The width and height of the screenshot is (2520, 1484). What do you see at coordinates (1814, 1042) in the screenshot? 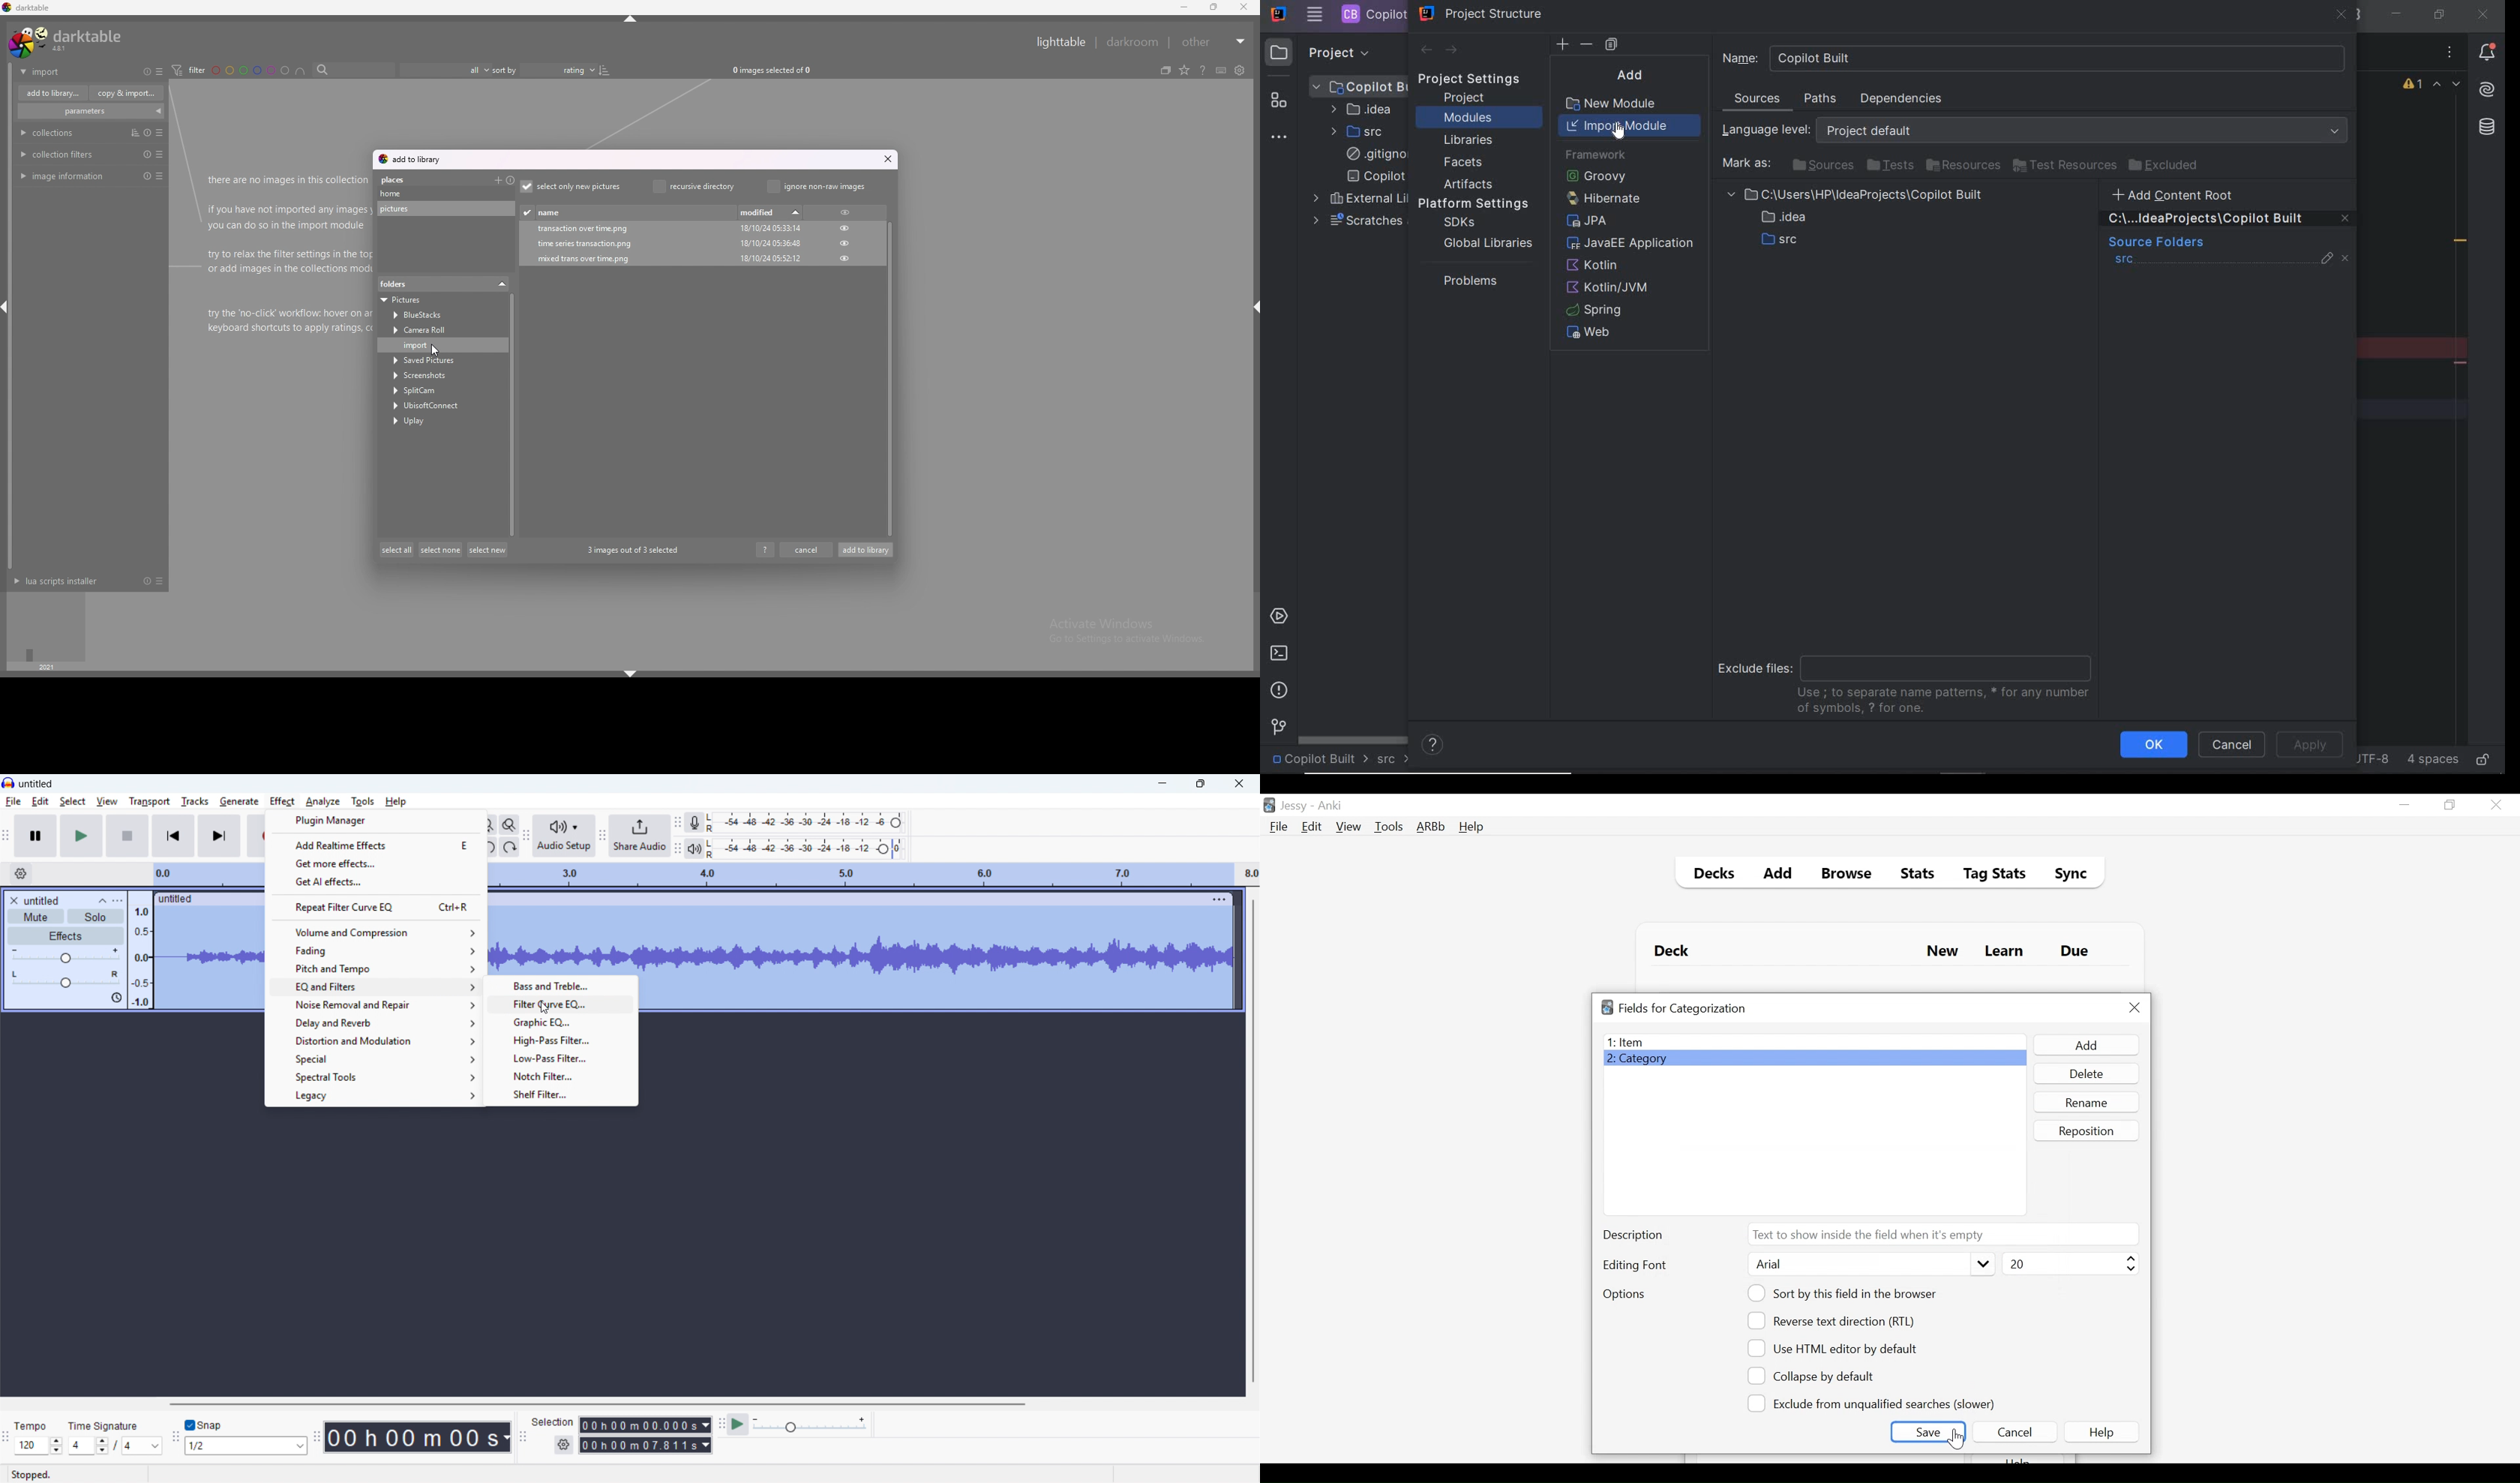
I see `Front` at bounding box center [1814, 1042].